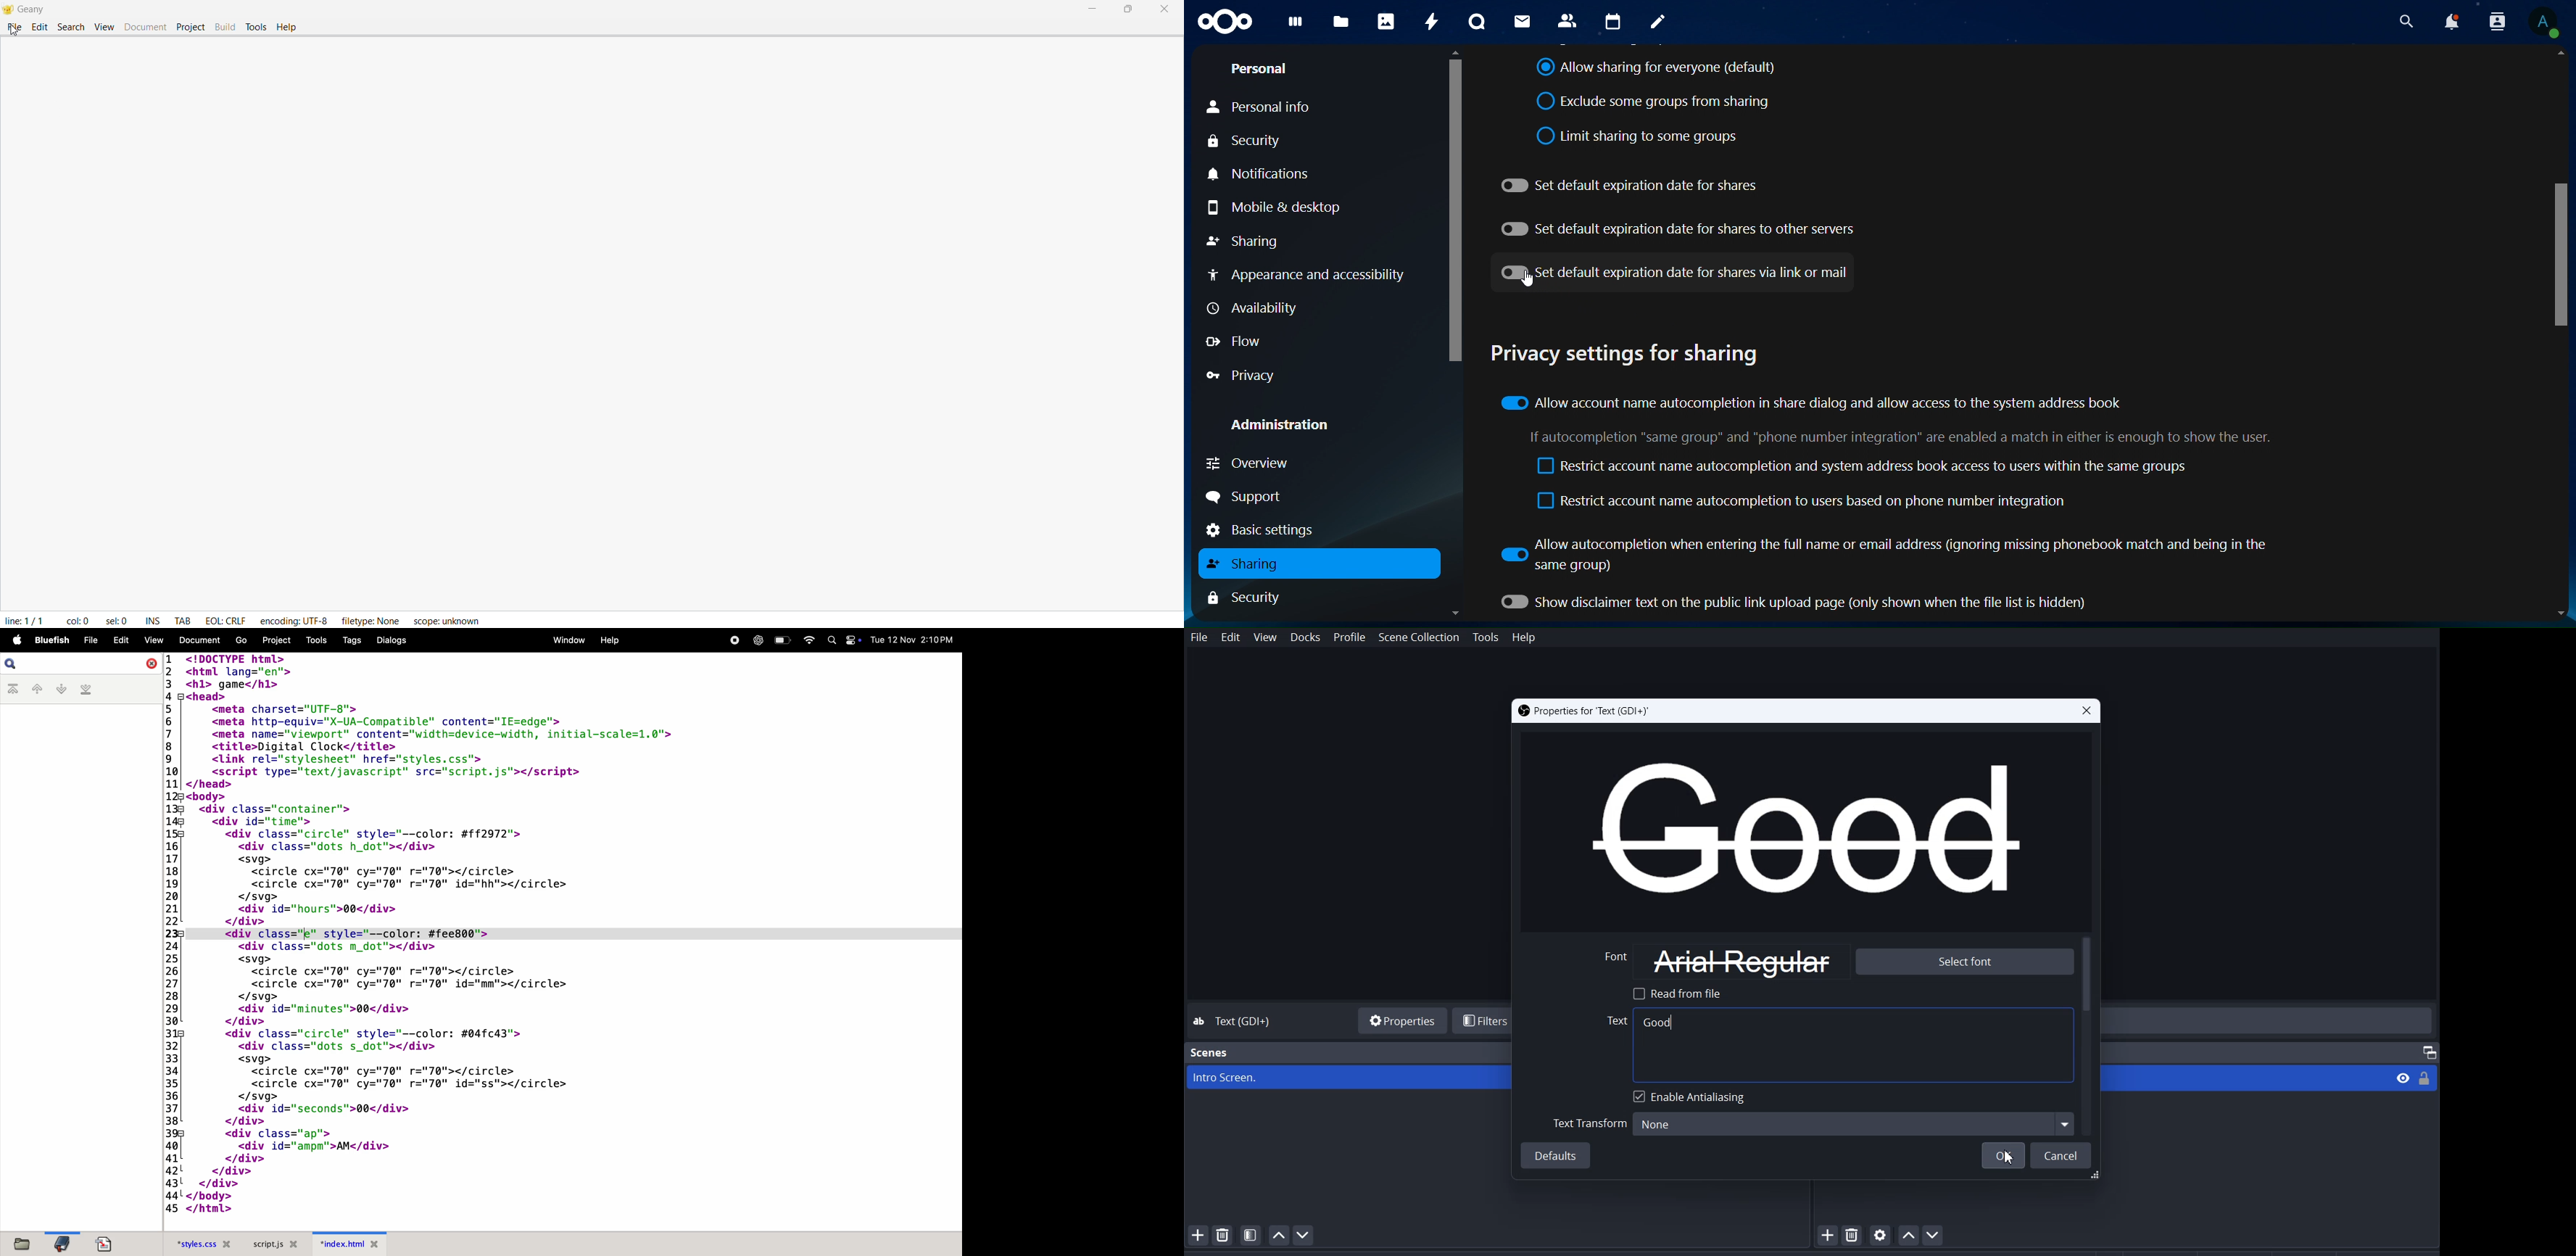  I want to click on notes, so click(1657, 23).